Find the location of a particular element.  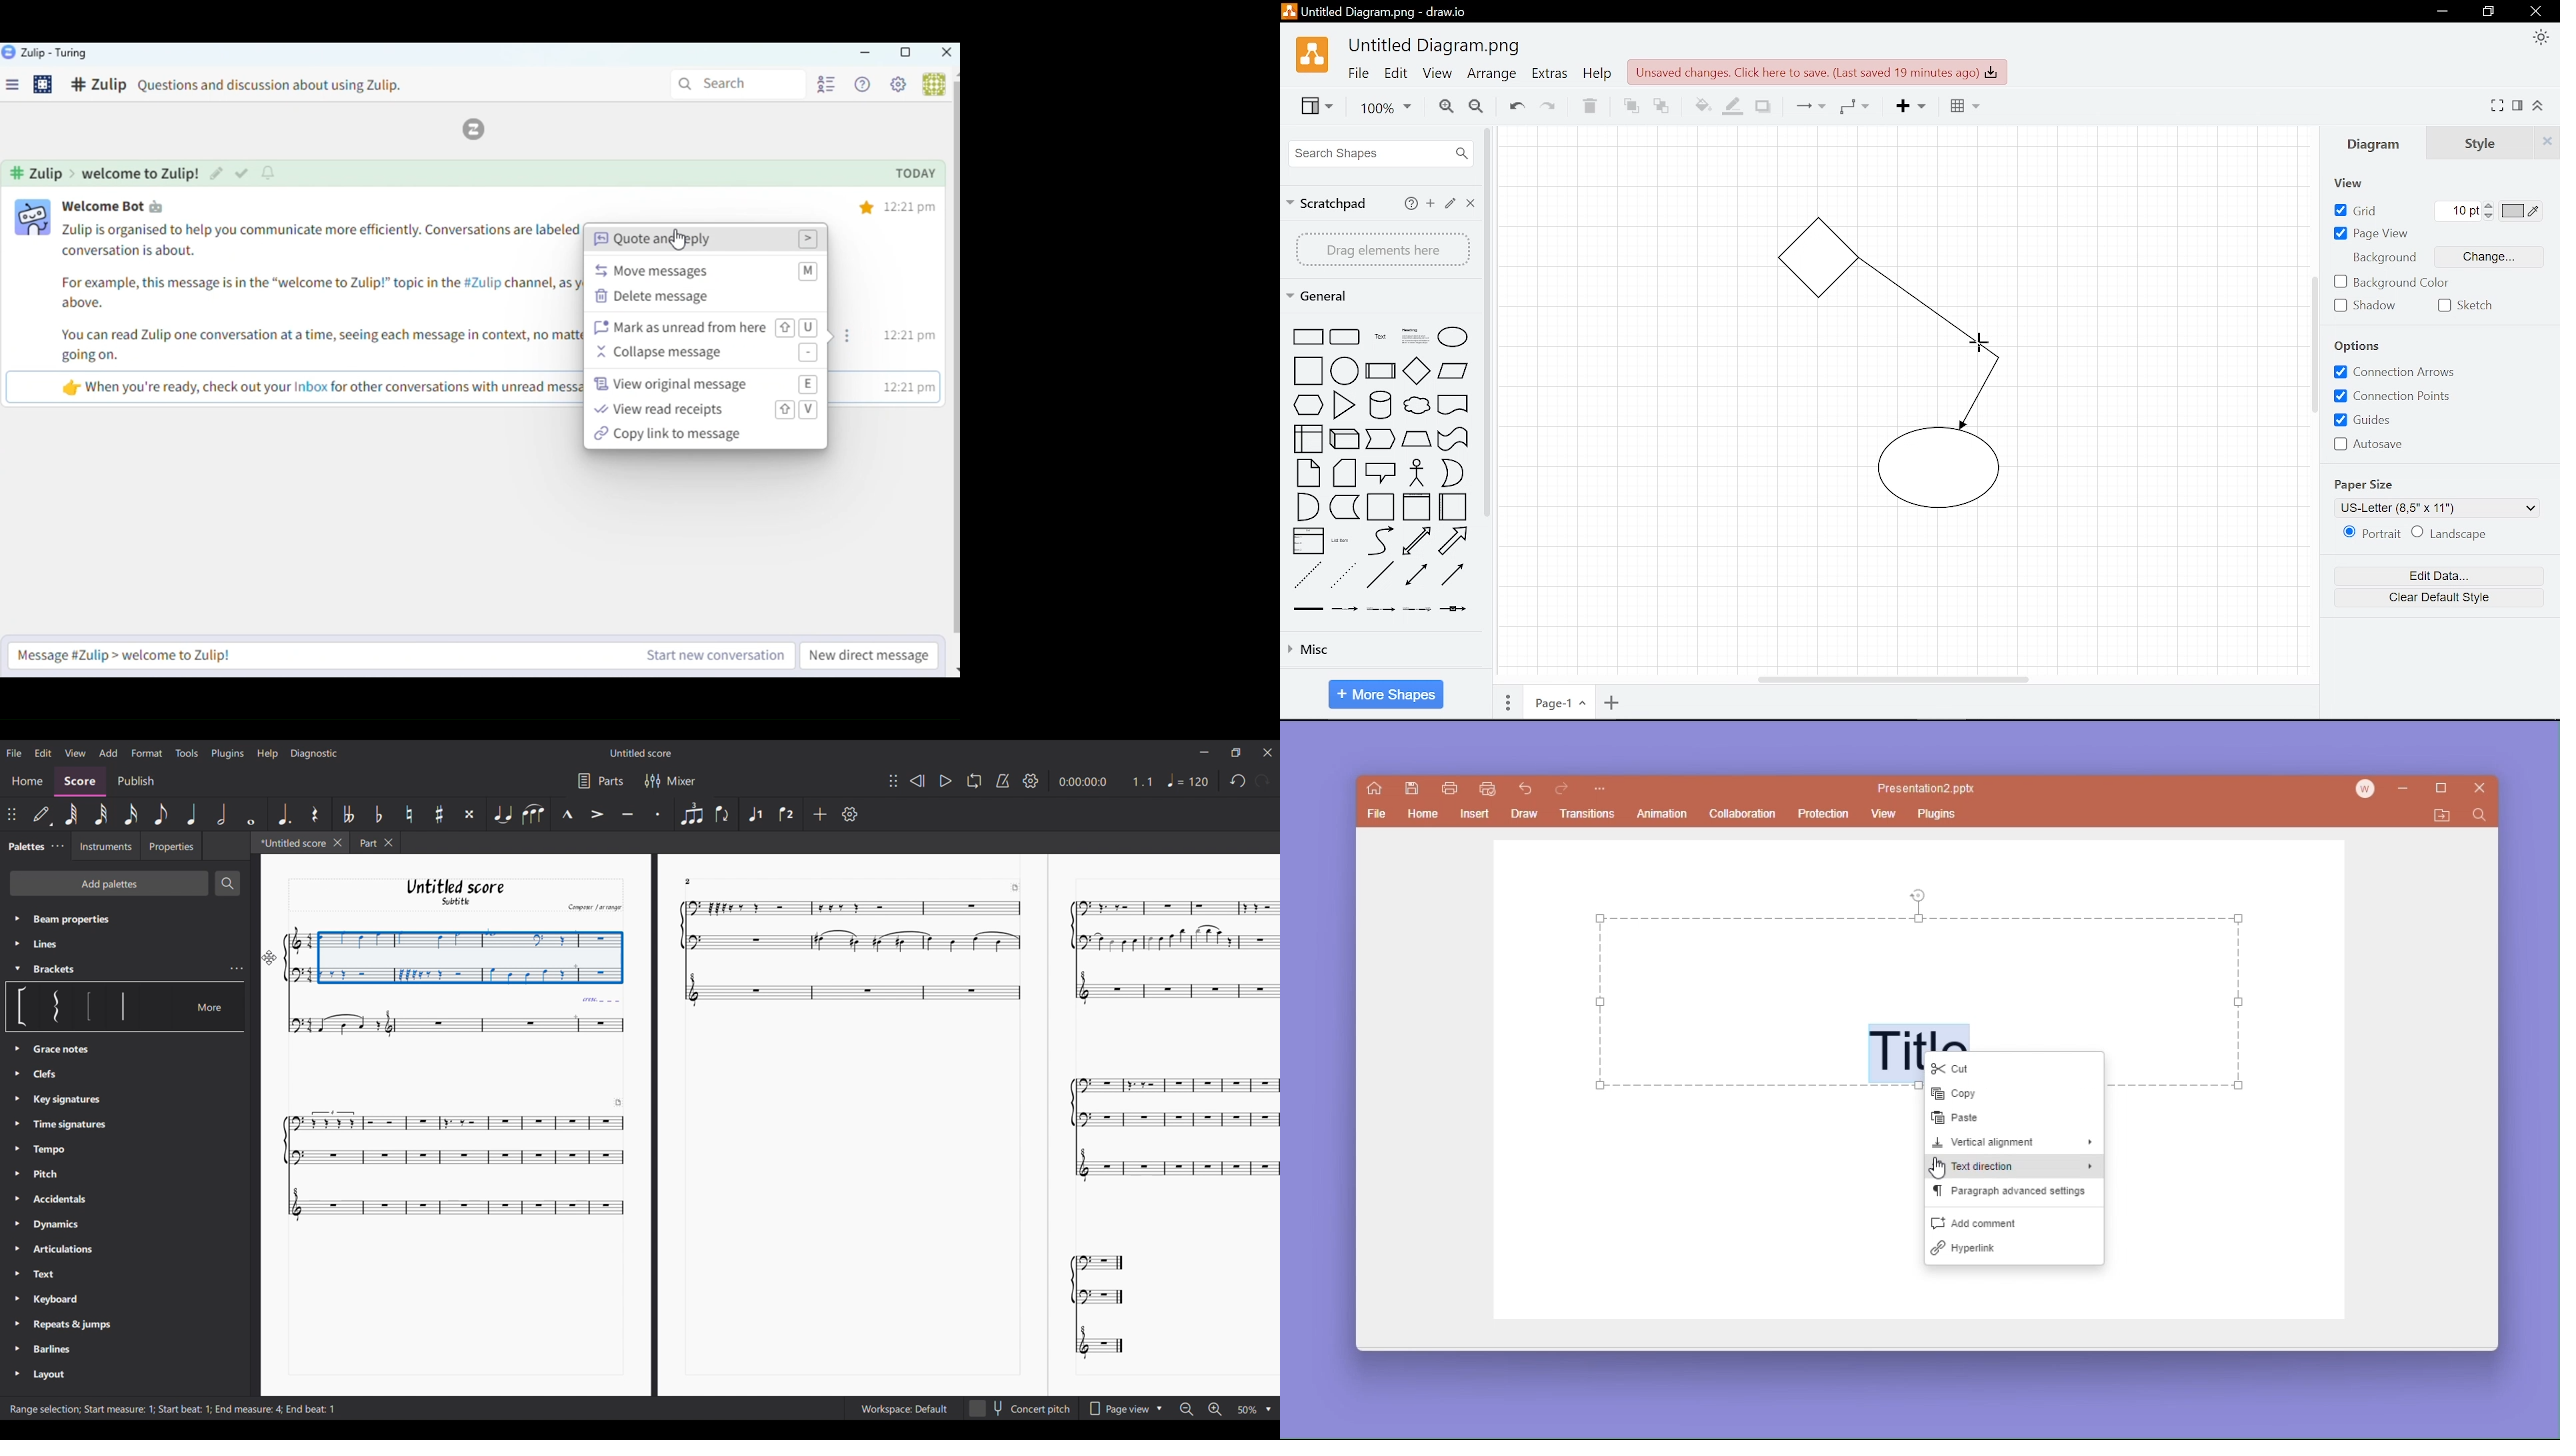

Untitled Diagram.png is located at coordinates (1436, 47).